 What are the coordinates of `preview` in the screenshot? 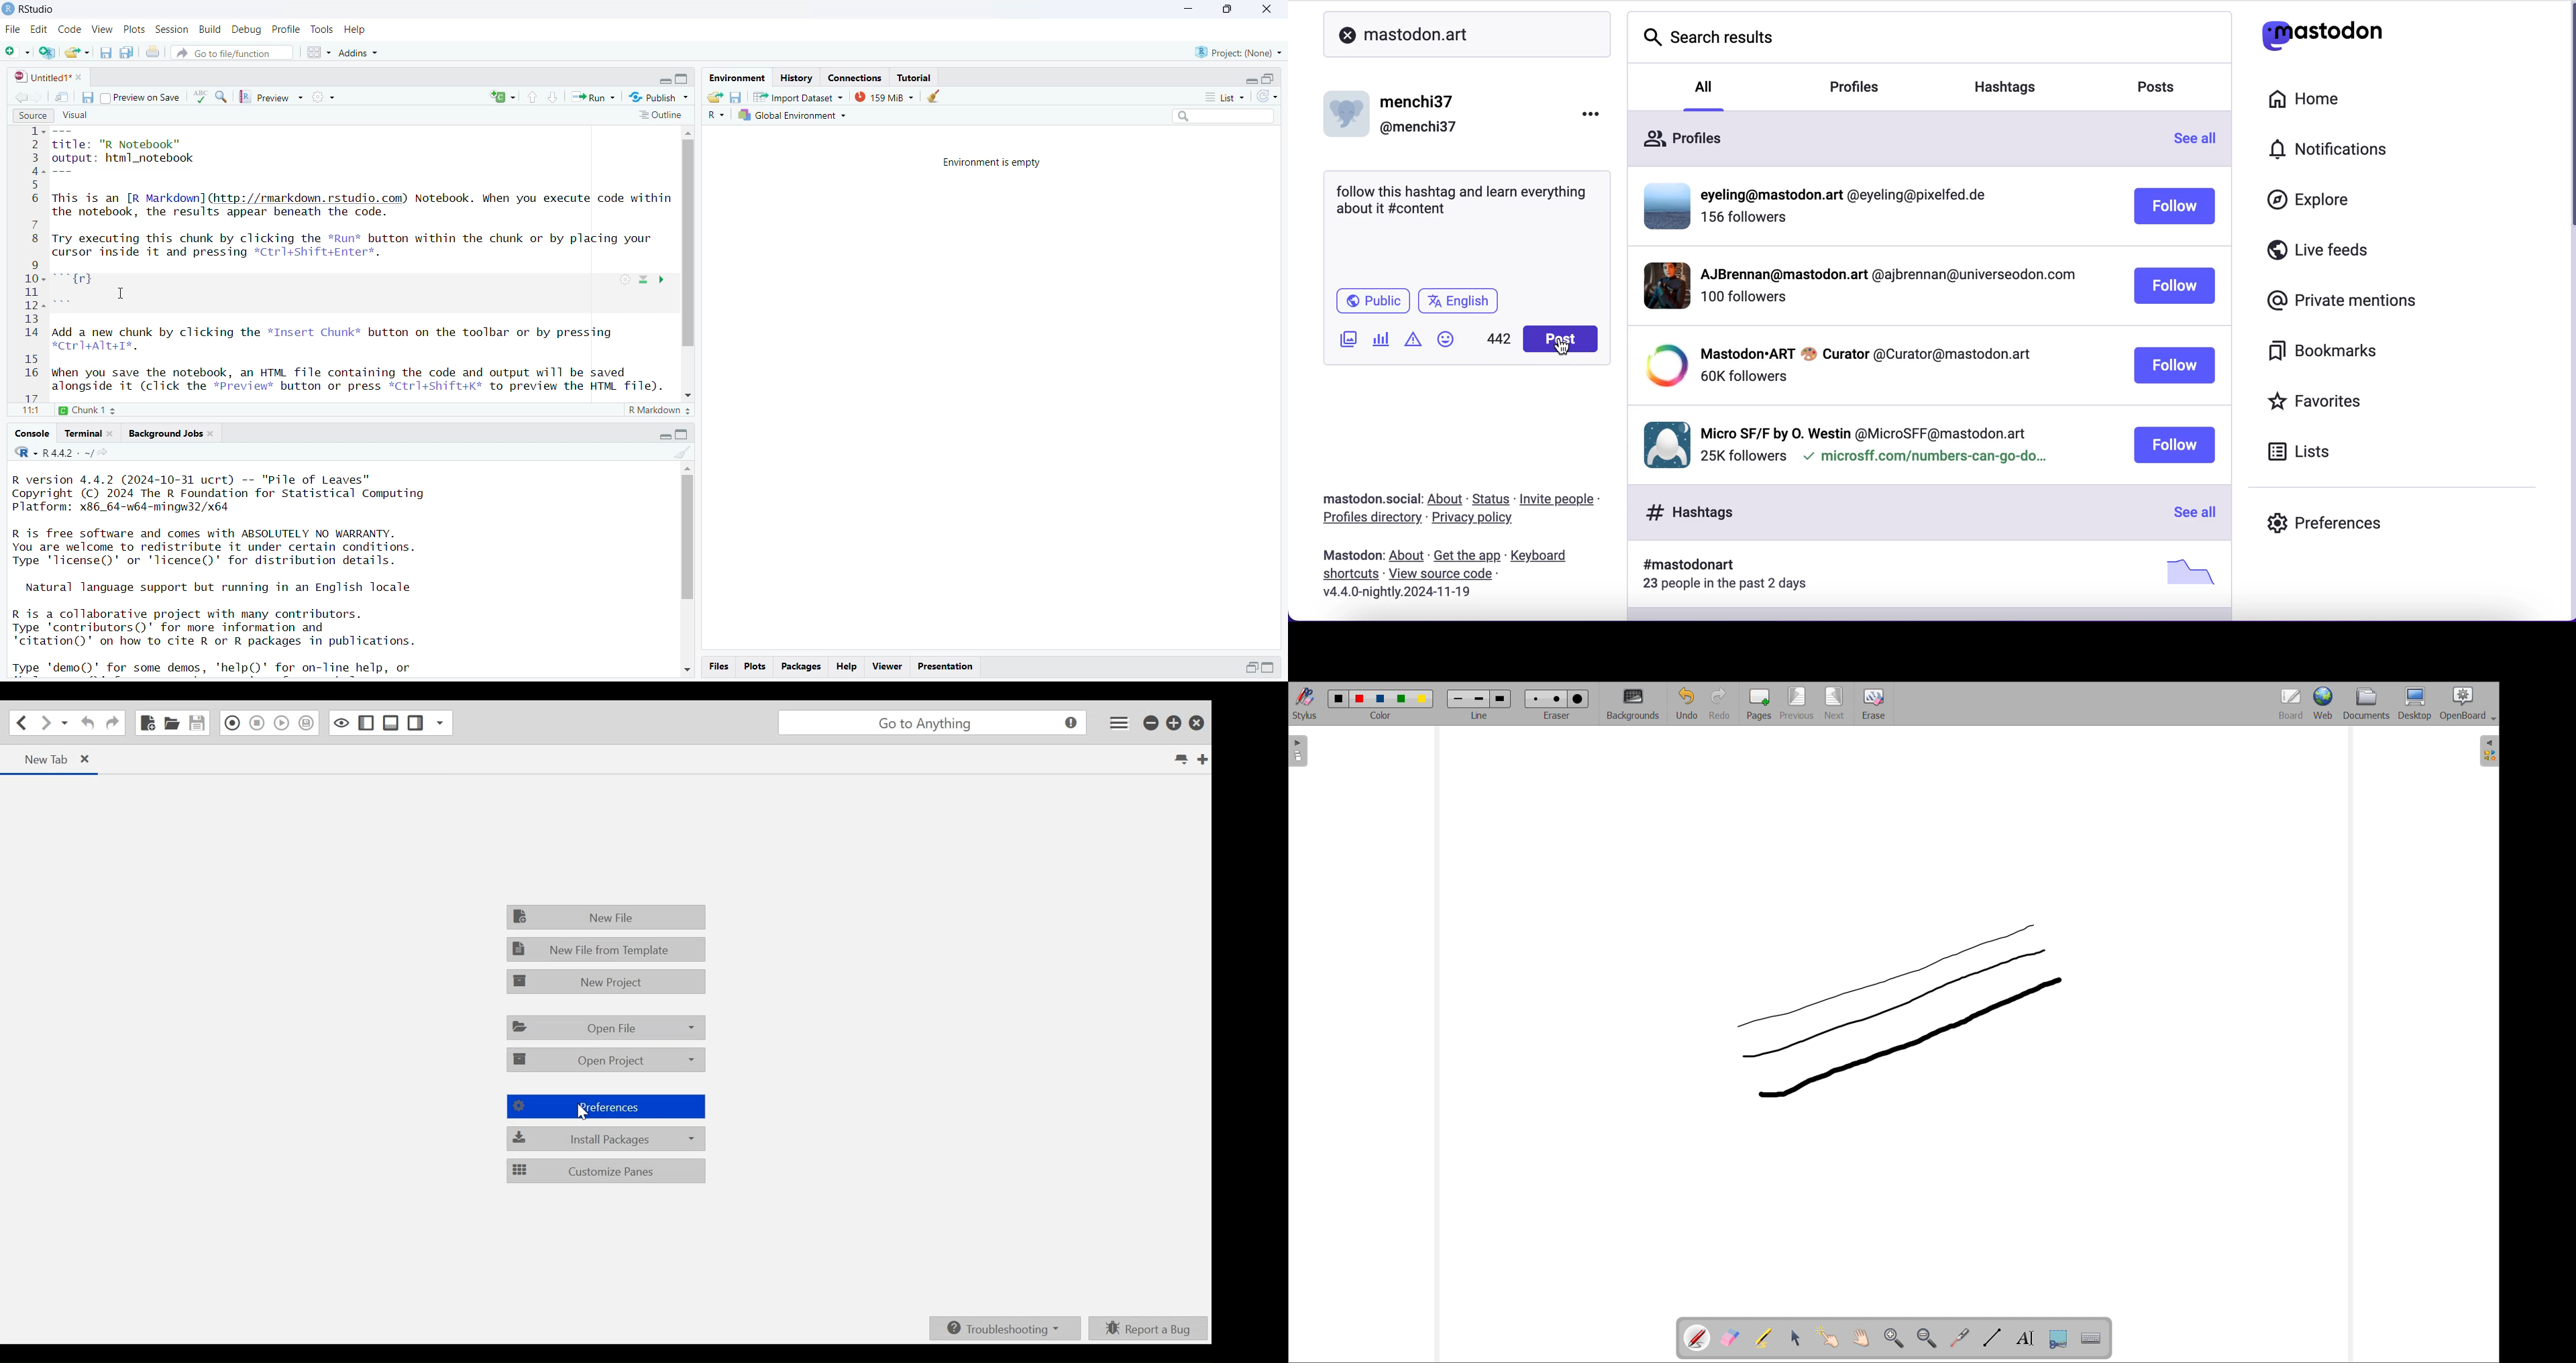 It's located at (274, 97).